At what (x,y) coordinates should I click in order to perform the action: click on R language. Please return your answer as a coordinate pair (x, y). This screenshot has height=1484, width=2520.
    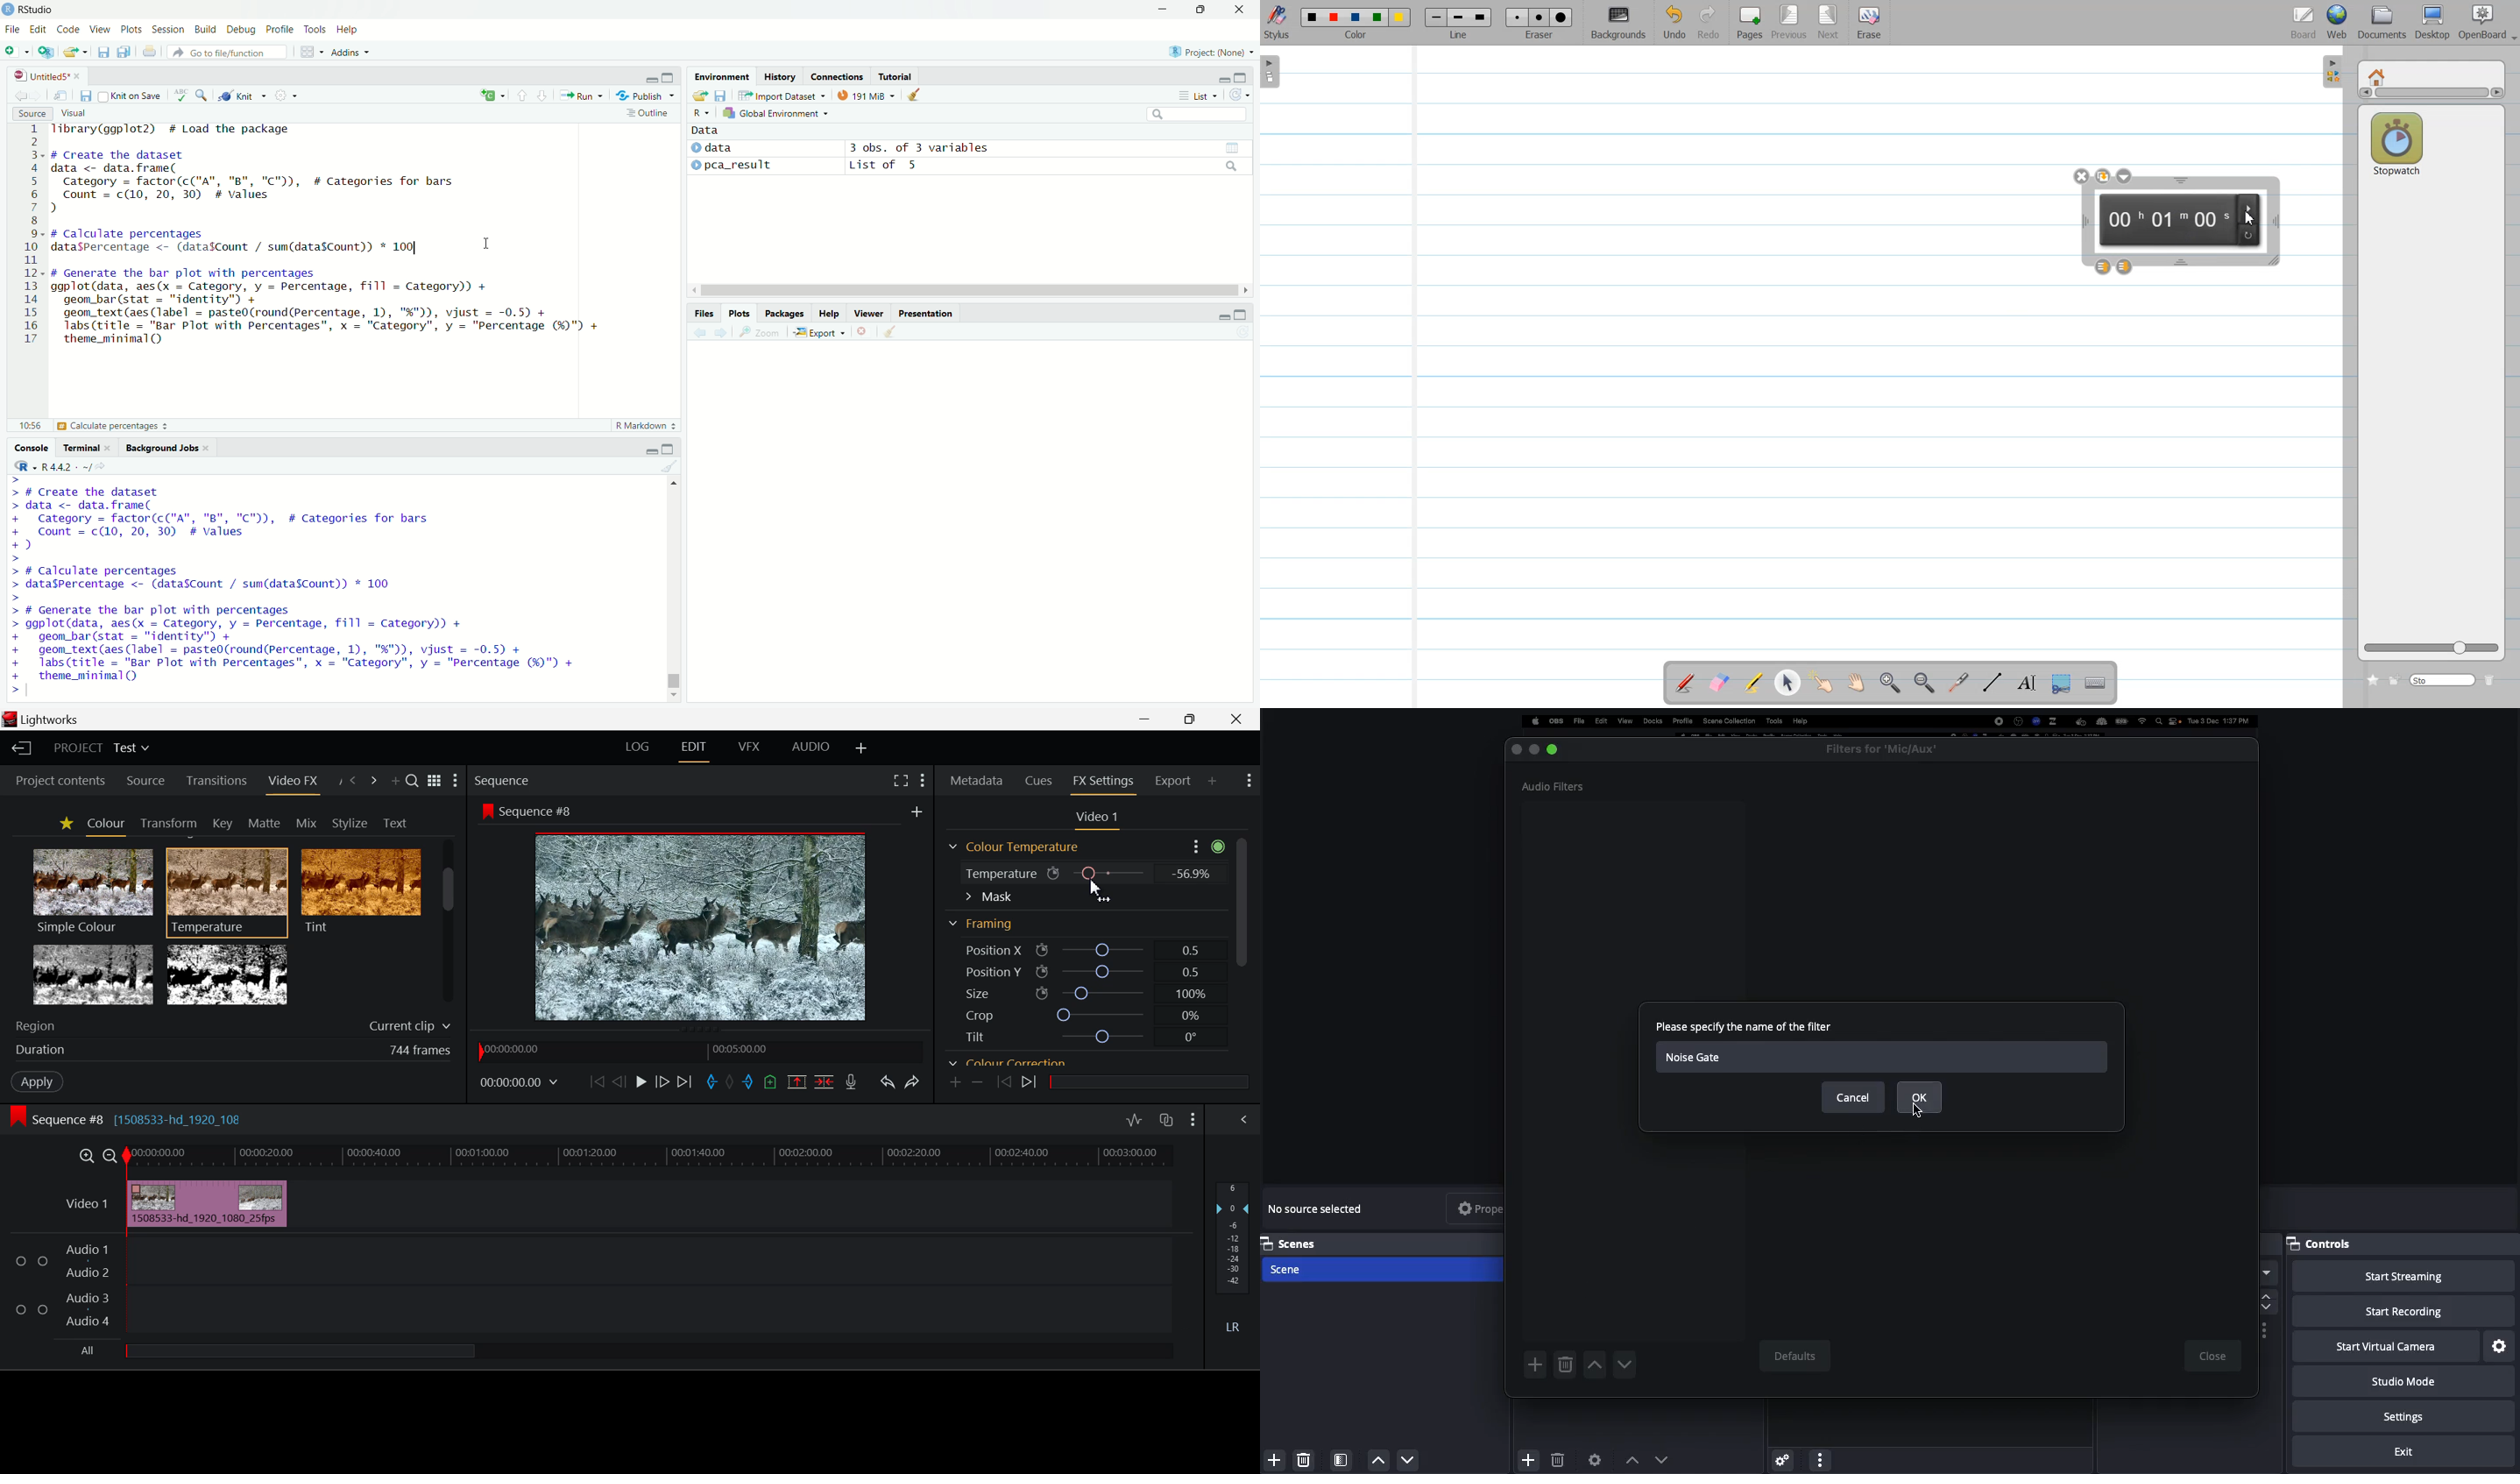
    Looking at the image, I should click on (24, 466).